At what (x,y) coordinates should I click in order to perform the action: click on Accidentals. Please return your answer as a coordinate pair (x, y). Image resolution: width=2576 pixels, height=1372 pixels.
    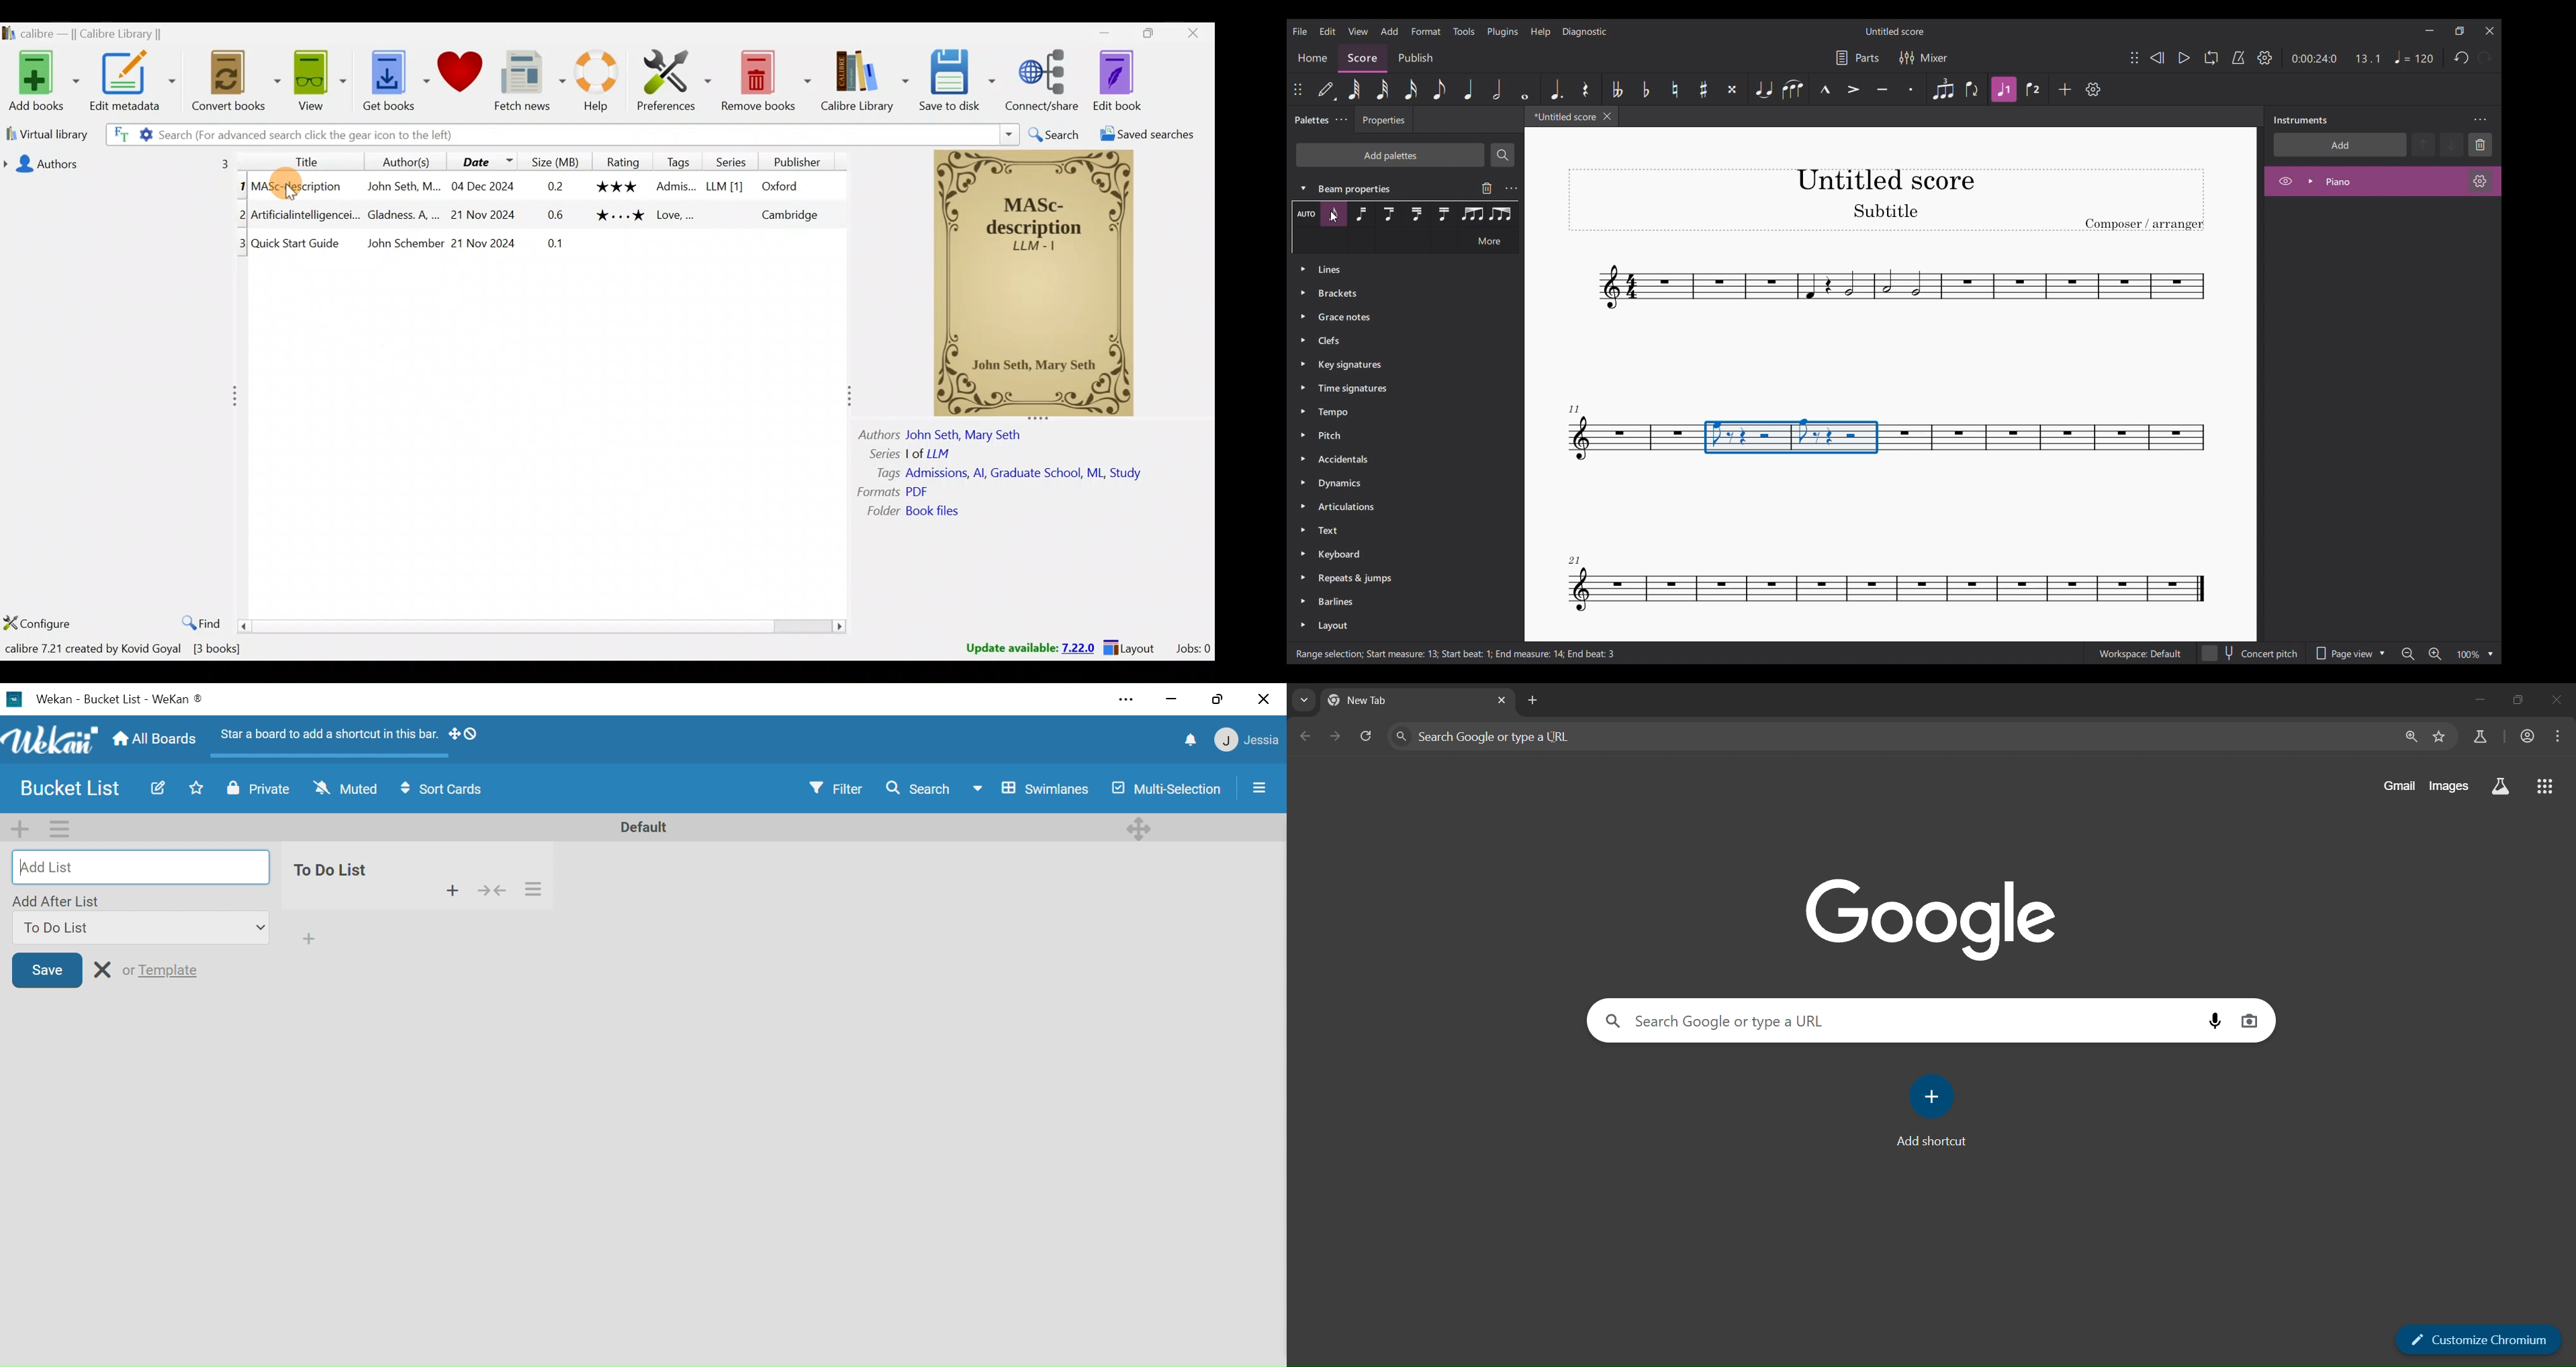
    Looking at the image, I should click on (1392, 461).